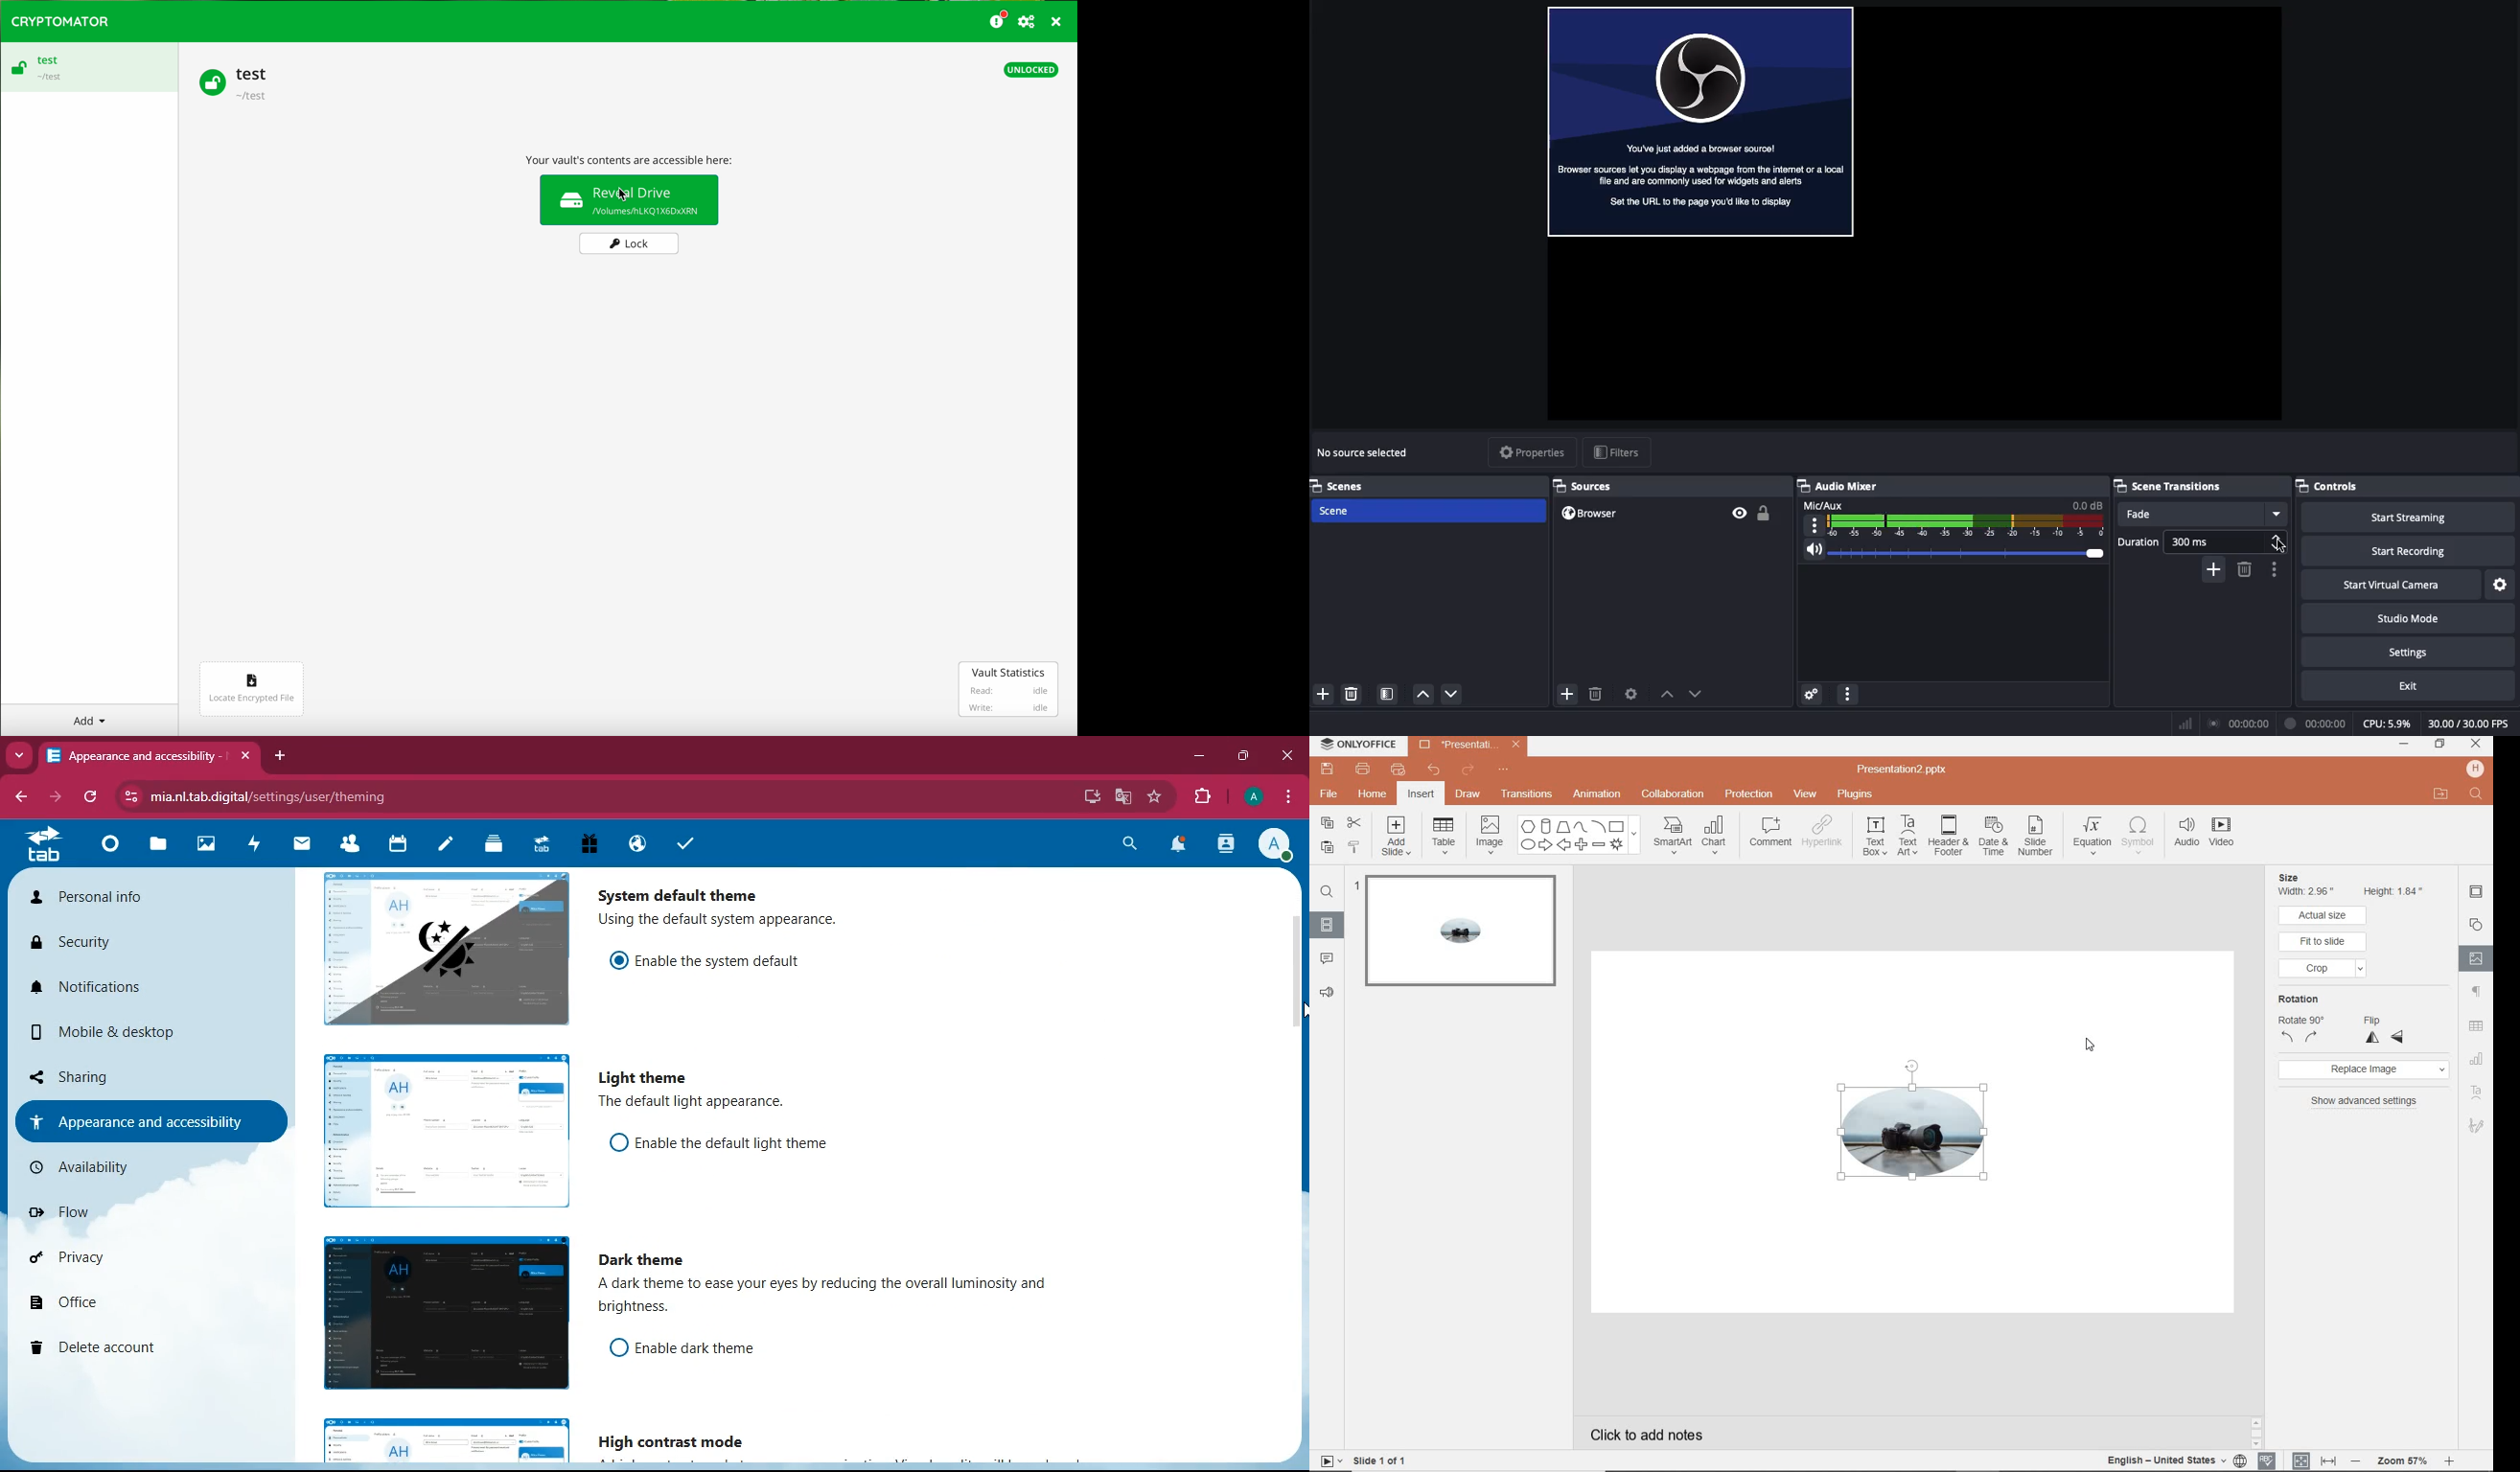 This screenshot has height=1484, width=2520. Describe the element at coordinates (1577, 835) in the screenshot. I see `shapes` at that location.